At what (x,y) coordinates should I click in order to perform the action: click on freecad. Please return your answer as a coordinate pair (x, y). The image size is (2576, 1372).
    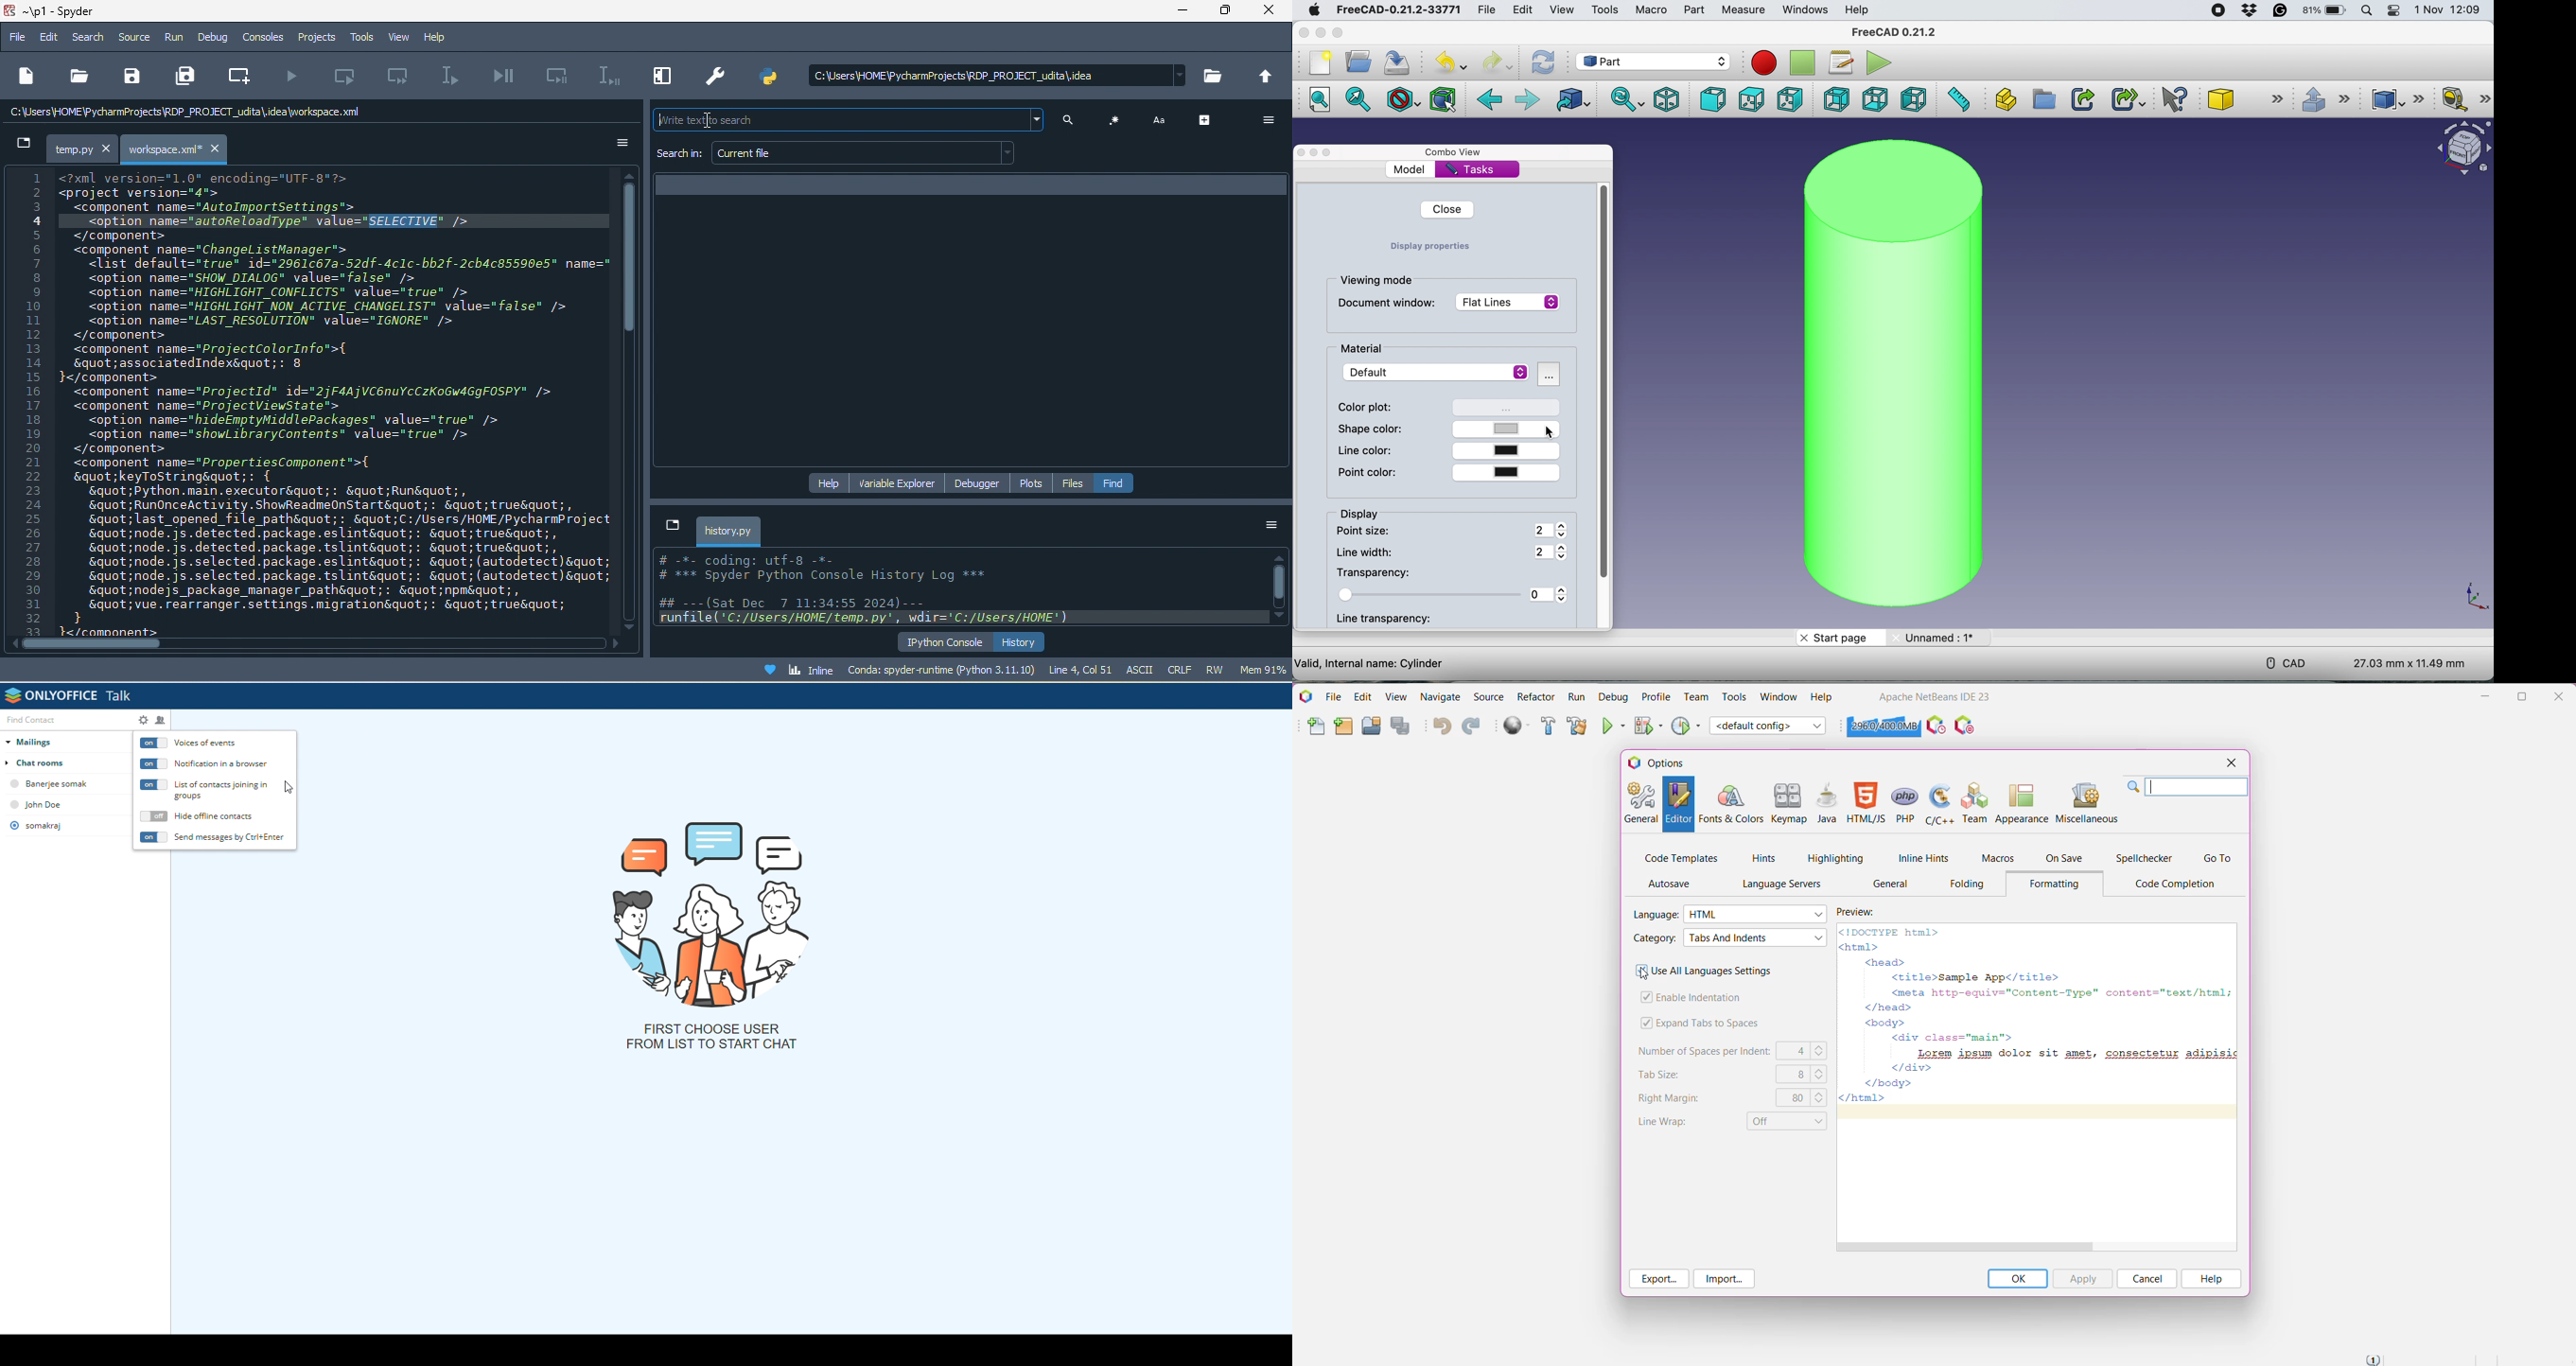
    Looking at the image, I should click on (1396, 10).